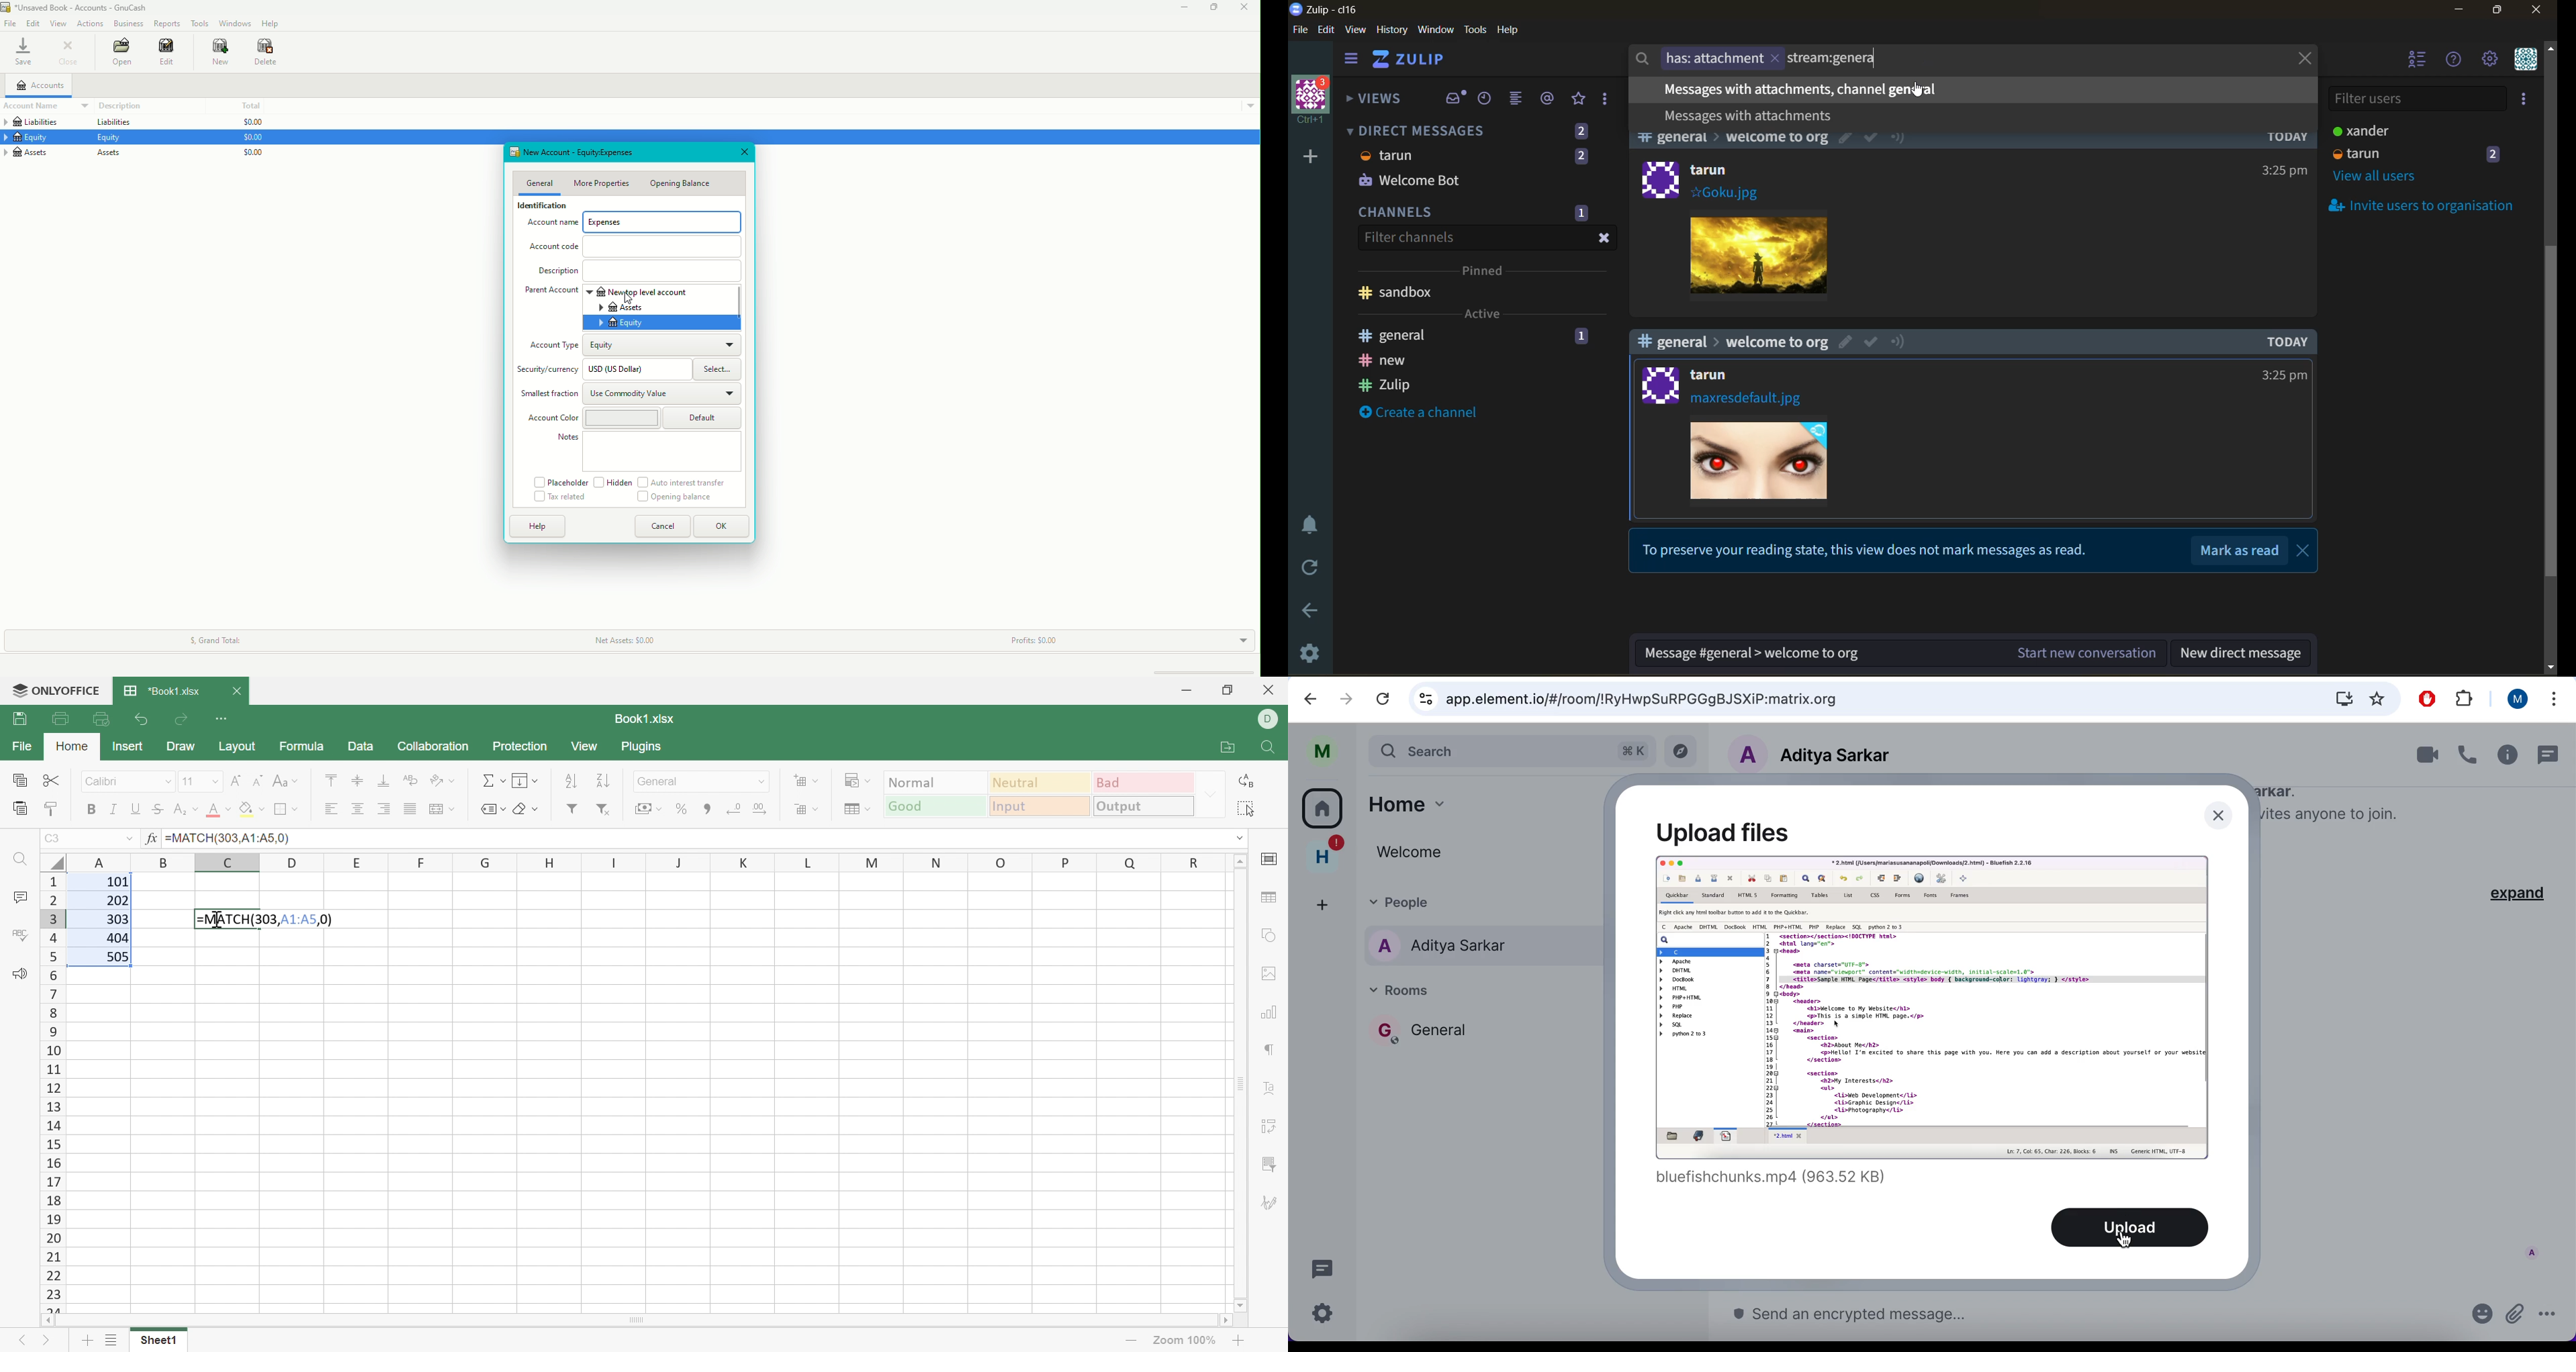 This screenshot has width=2576, height=1372. Describe the element at coordinates (1706, 59) in the screenshot. I see `has: attachment` at that location.